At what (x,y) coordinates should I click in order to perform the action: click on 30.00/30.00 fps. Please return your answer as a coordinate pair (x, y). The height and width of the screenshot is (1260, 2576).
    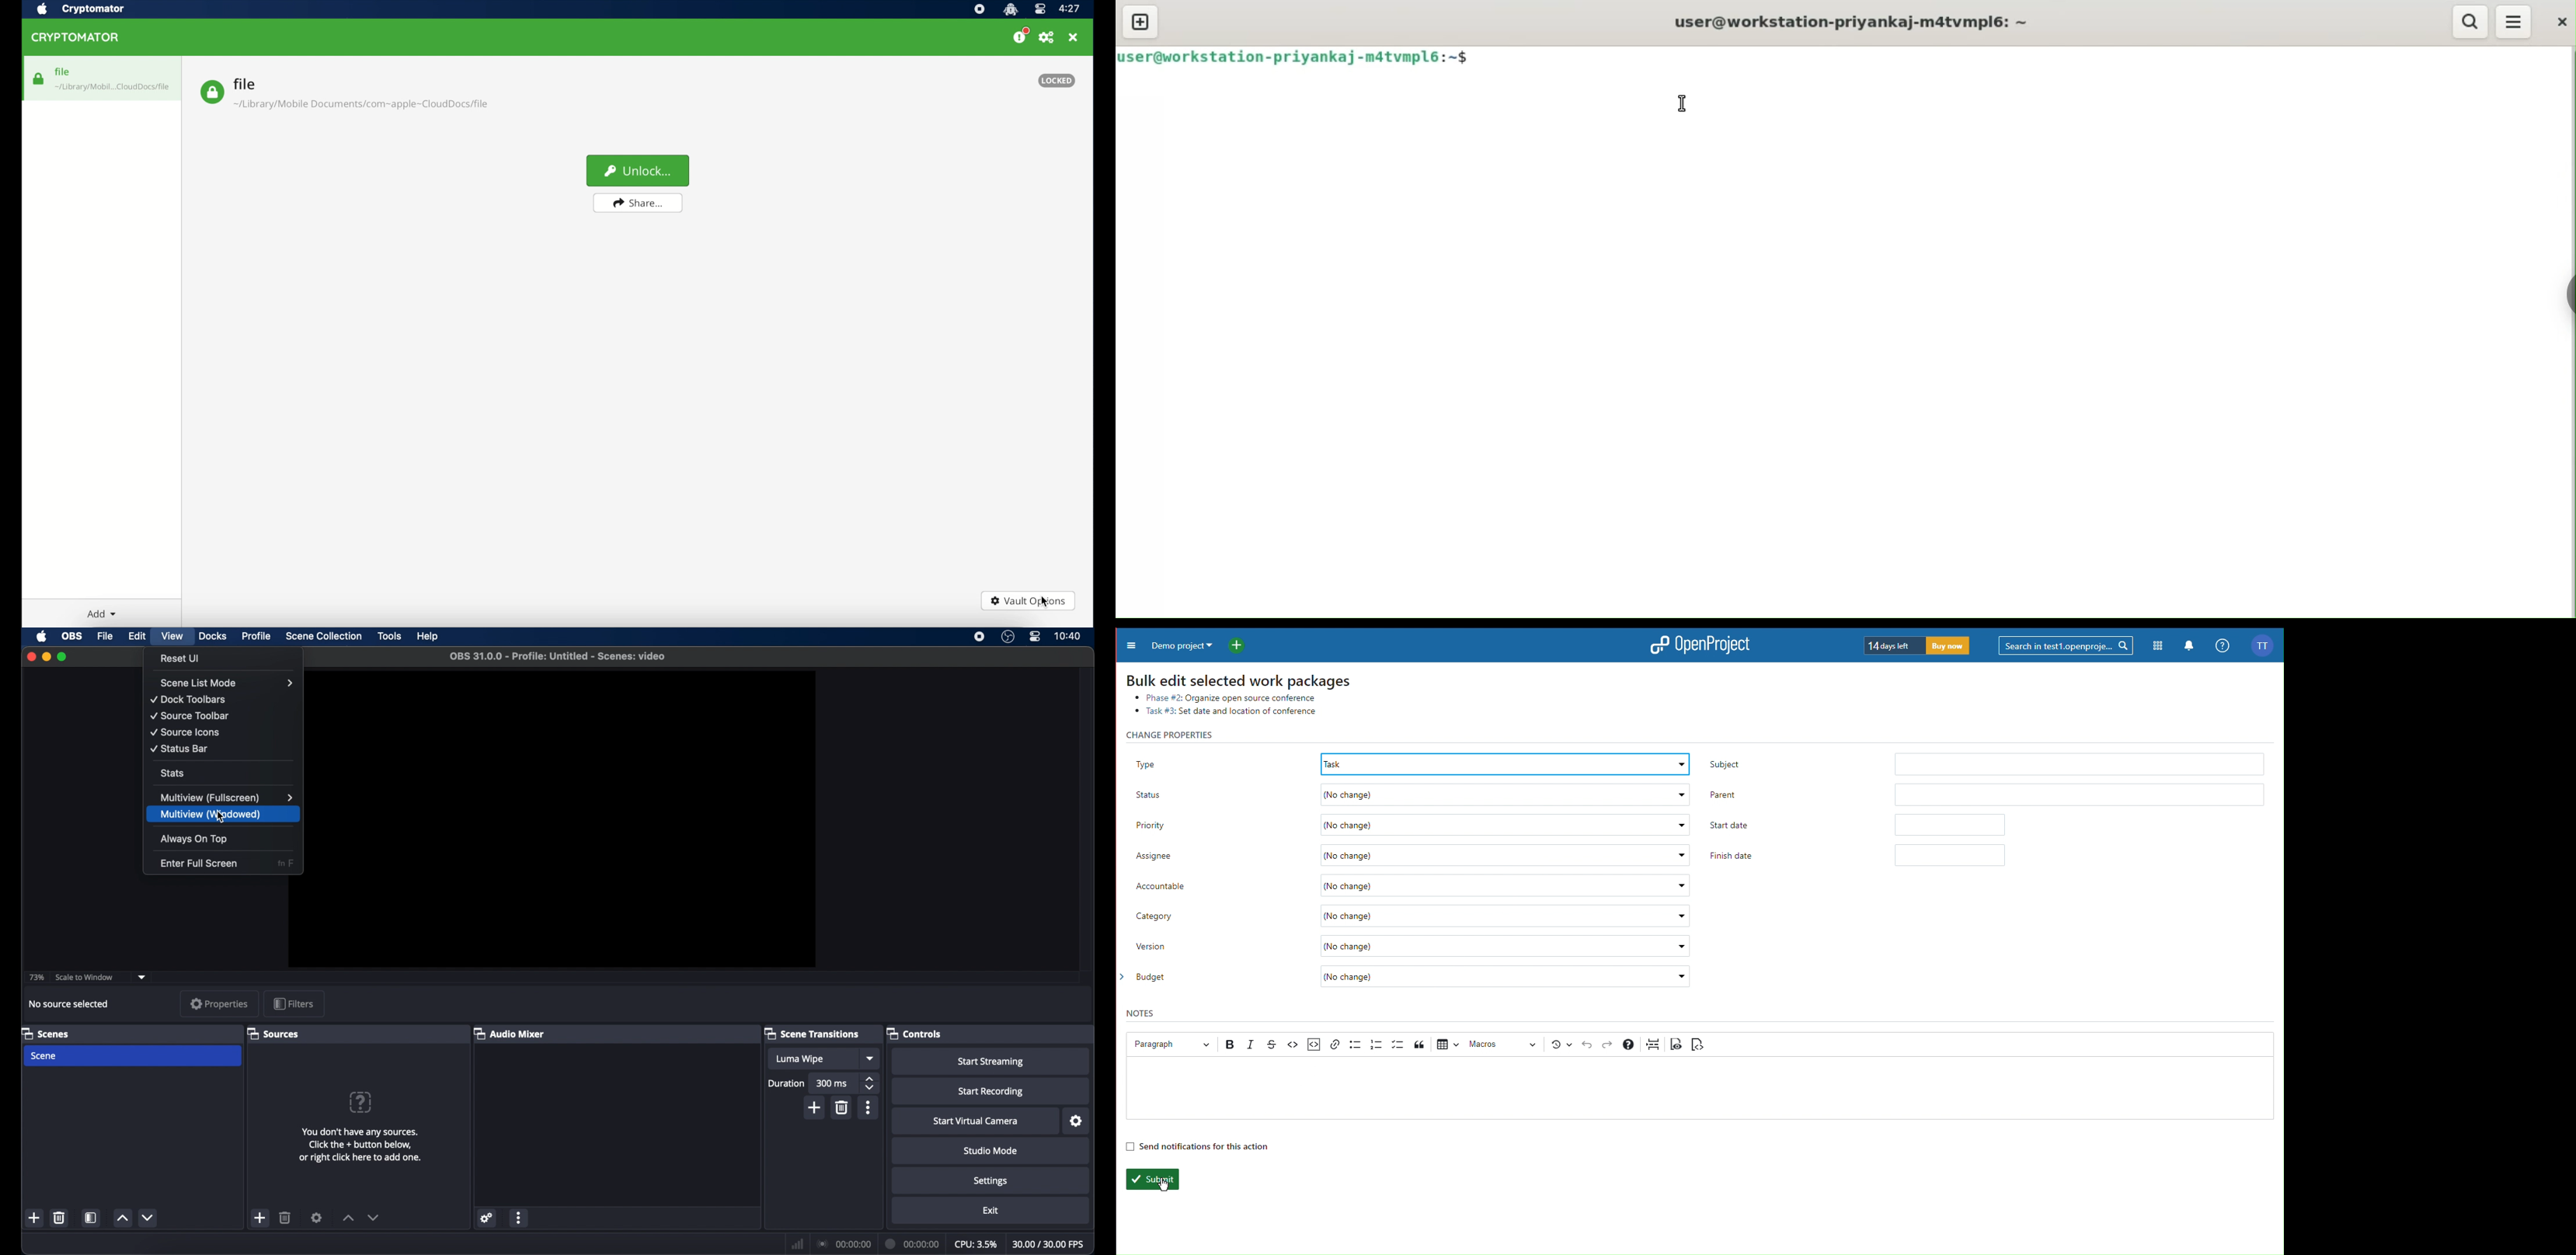
    Looking at the image, I should click on (1049, 1243).